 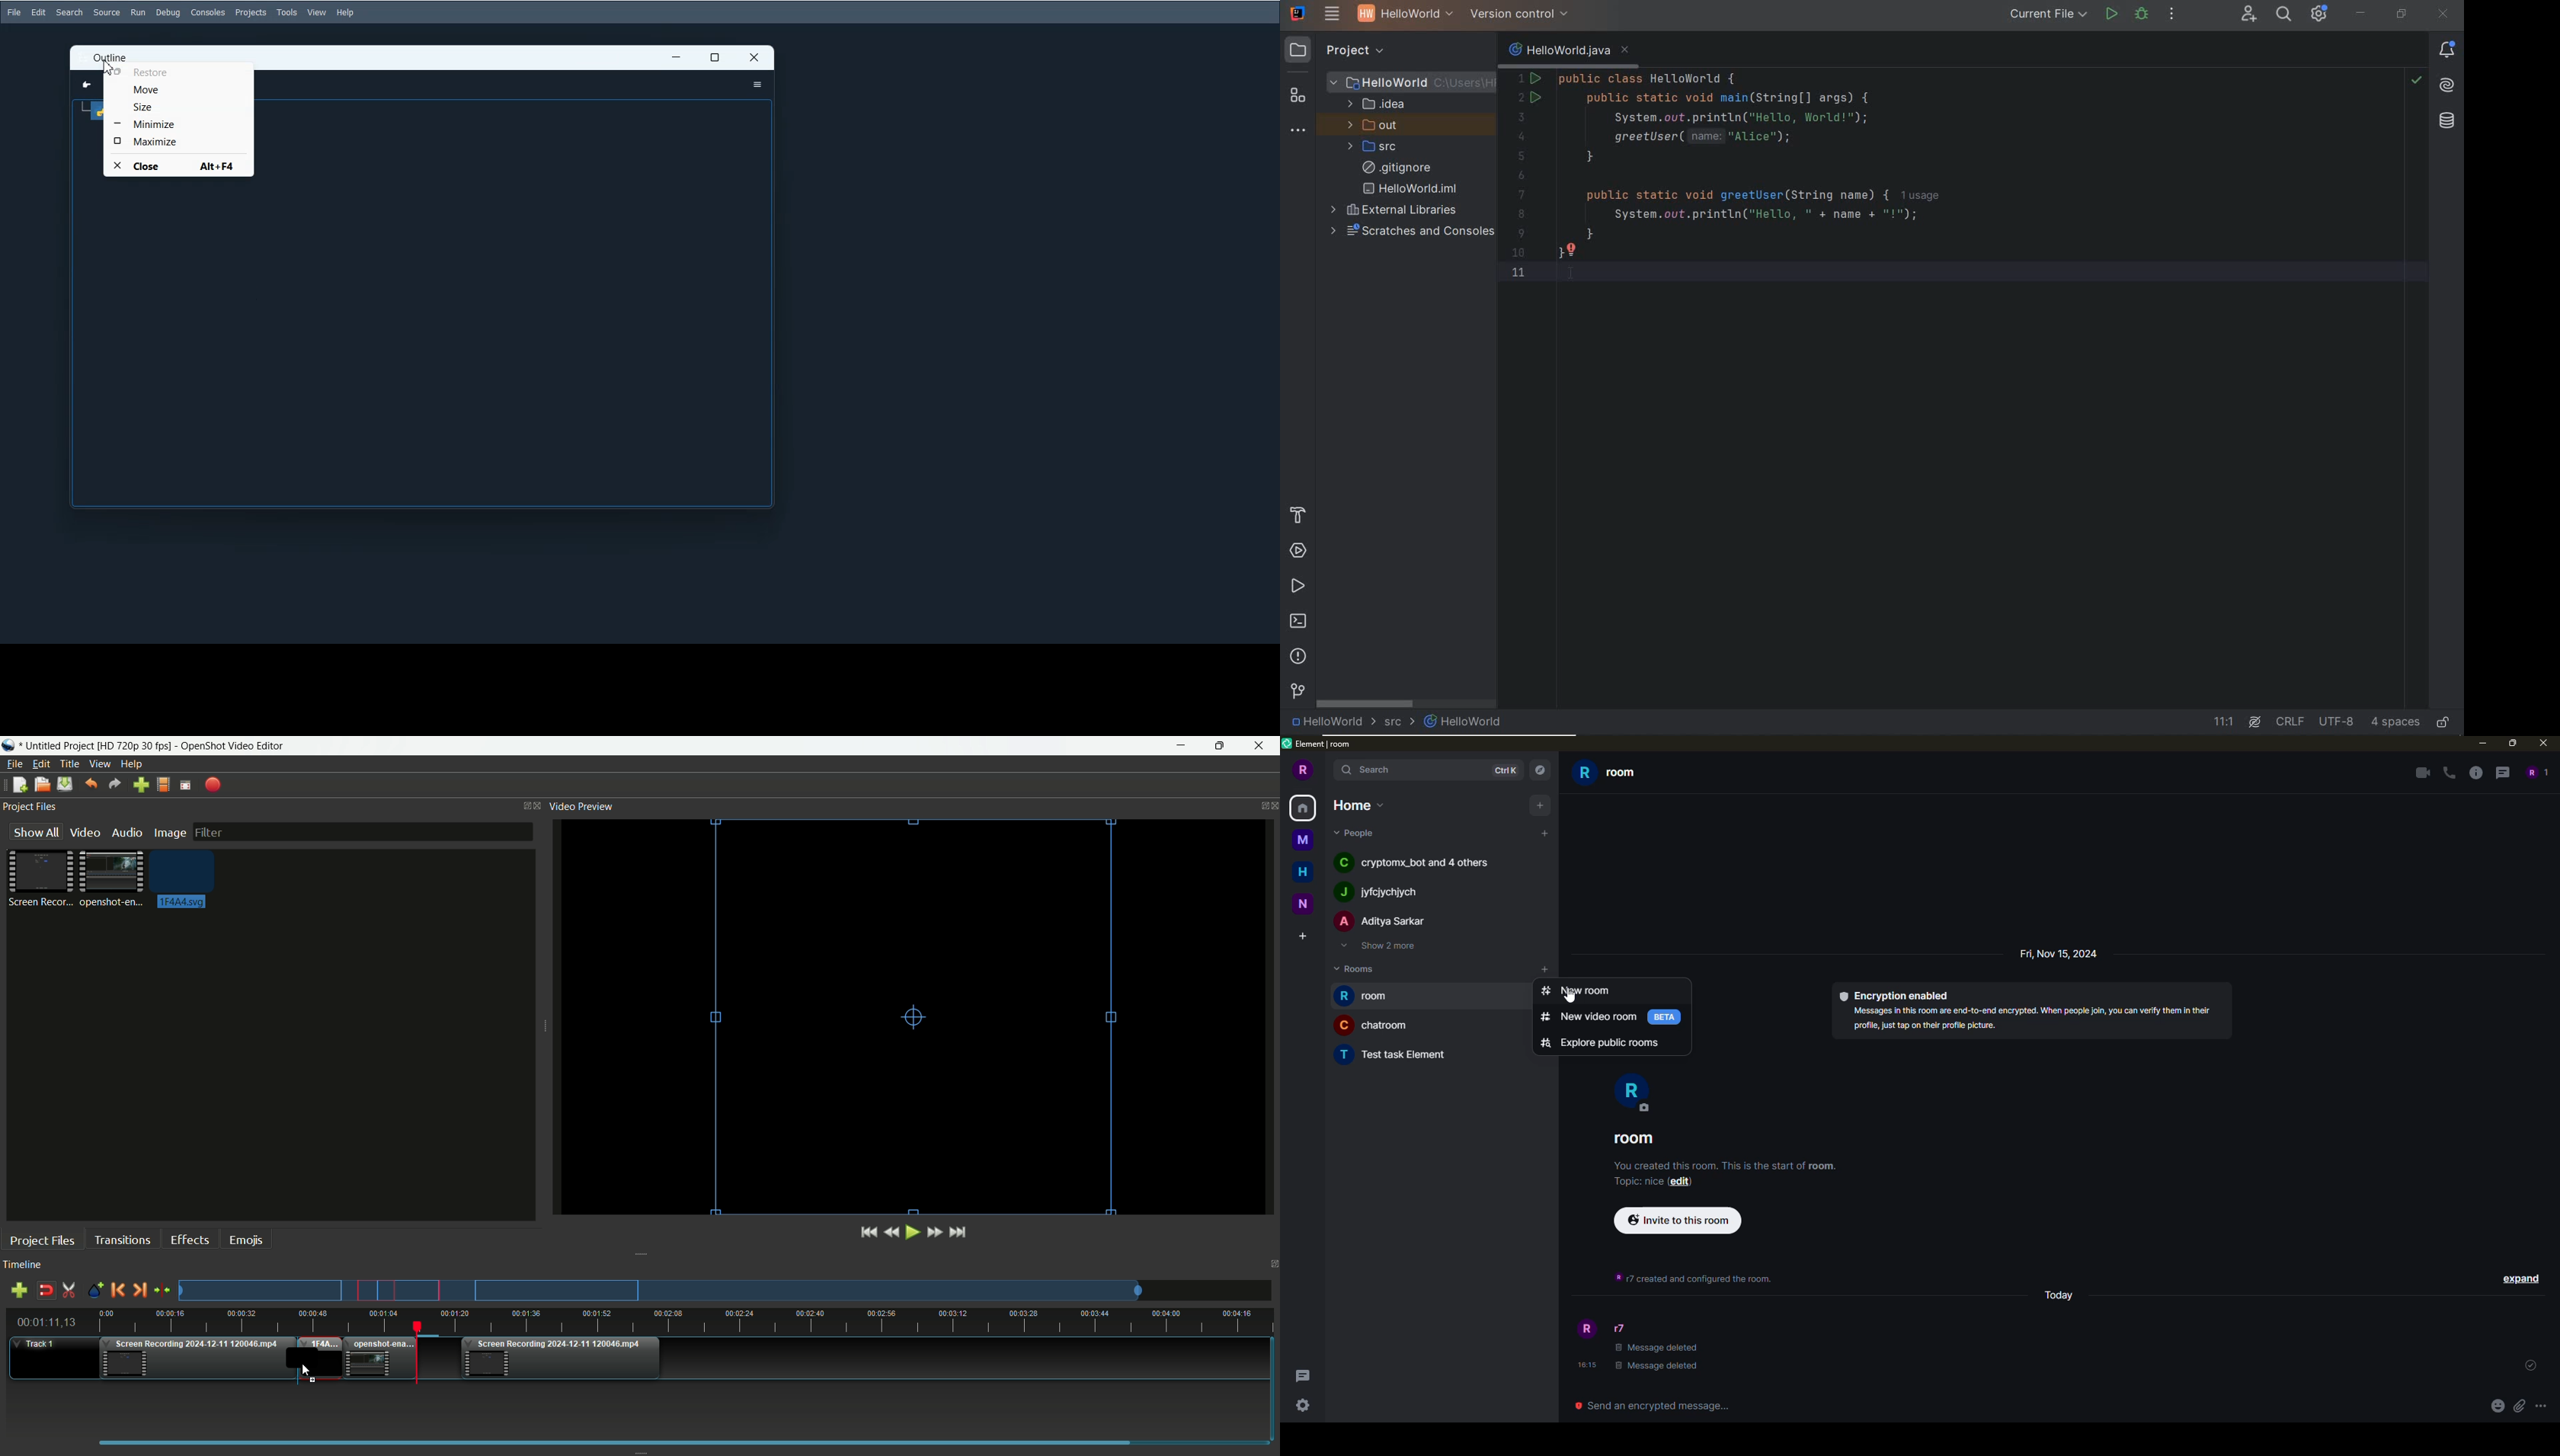 What do you see at coordinates (1727, 1164) in the screenshot?
I see `info` at bounding box center [1727, 1164].